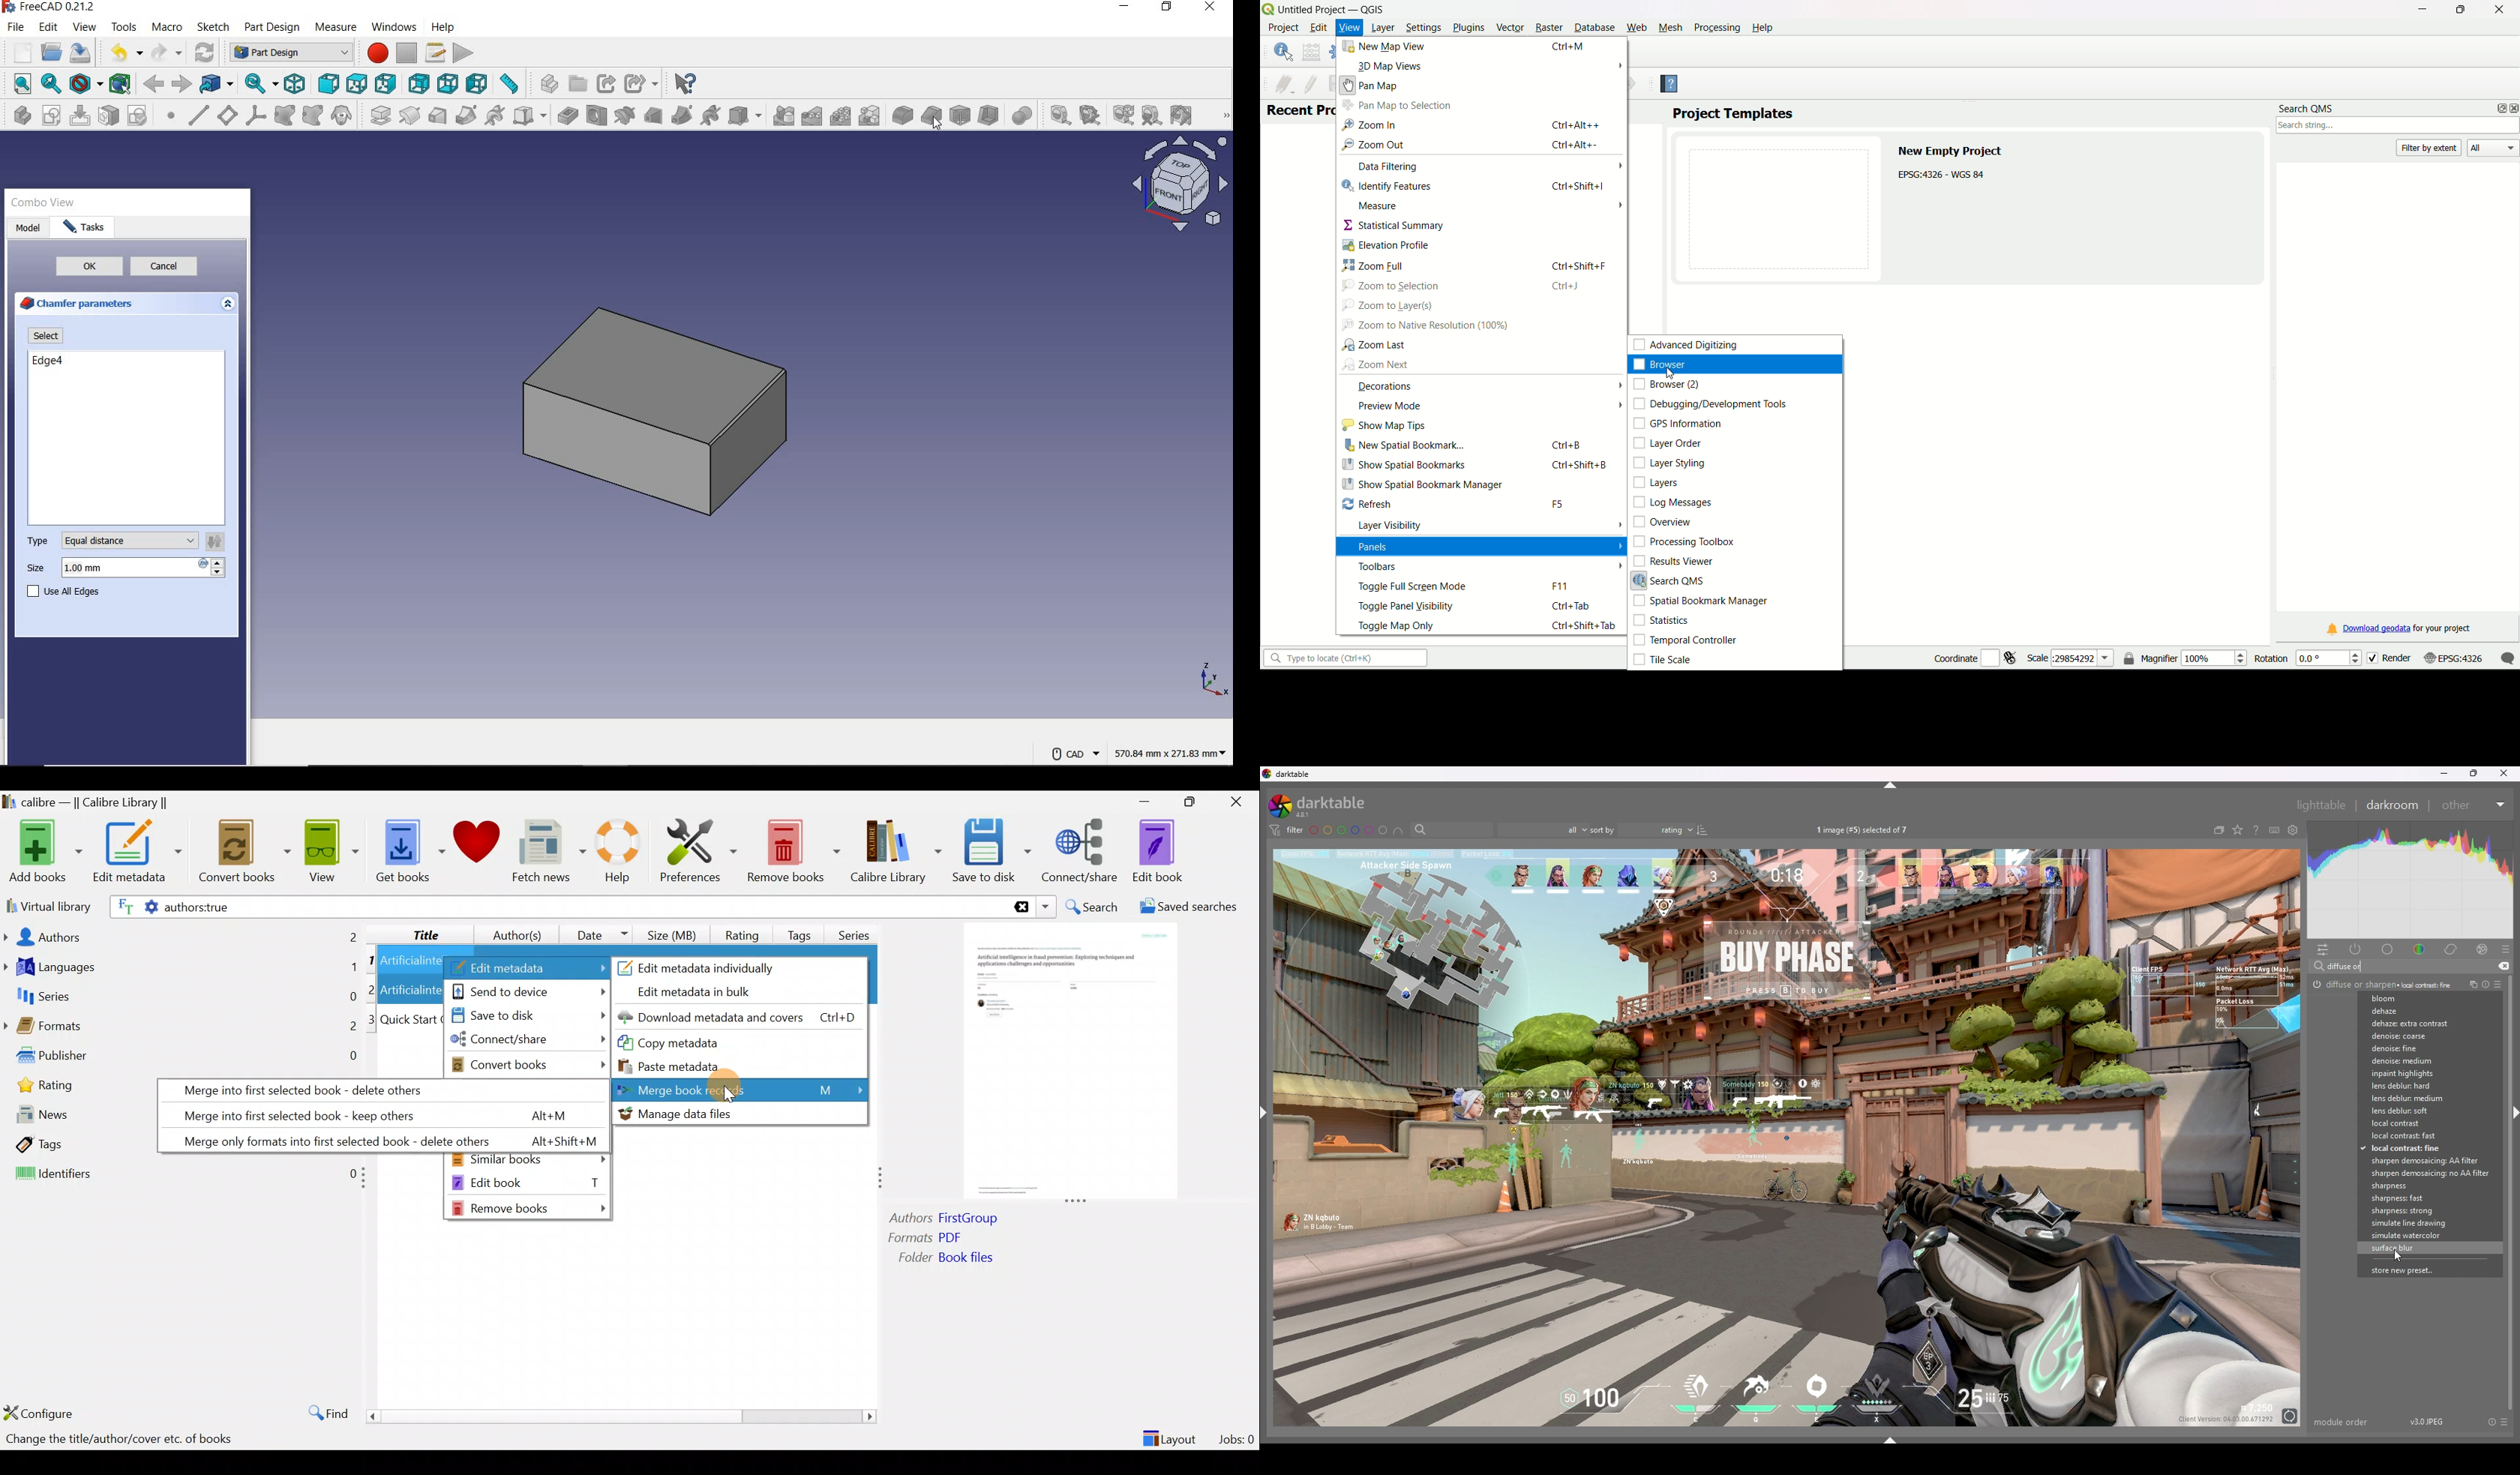 The height and width of the screenshot is (1484, 2520). I want to click on refresh, so click(1370, 504).